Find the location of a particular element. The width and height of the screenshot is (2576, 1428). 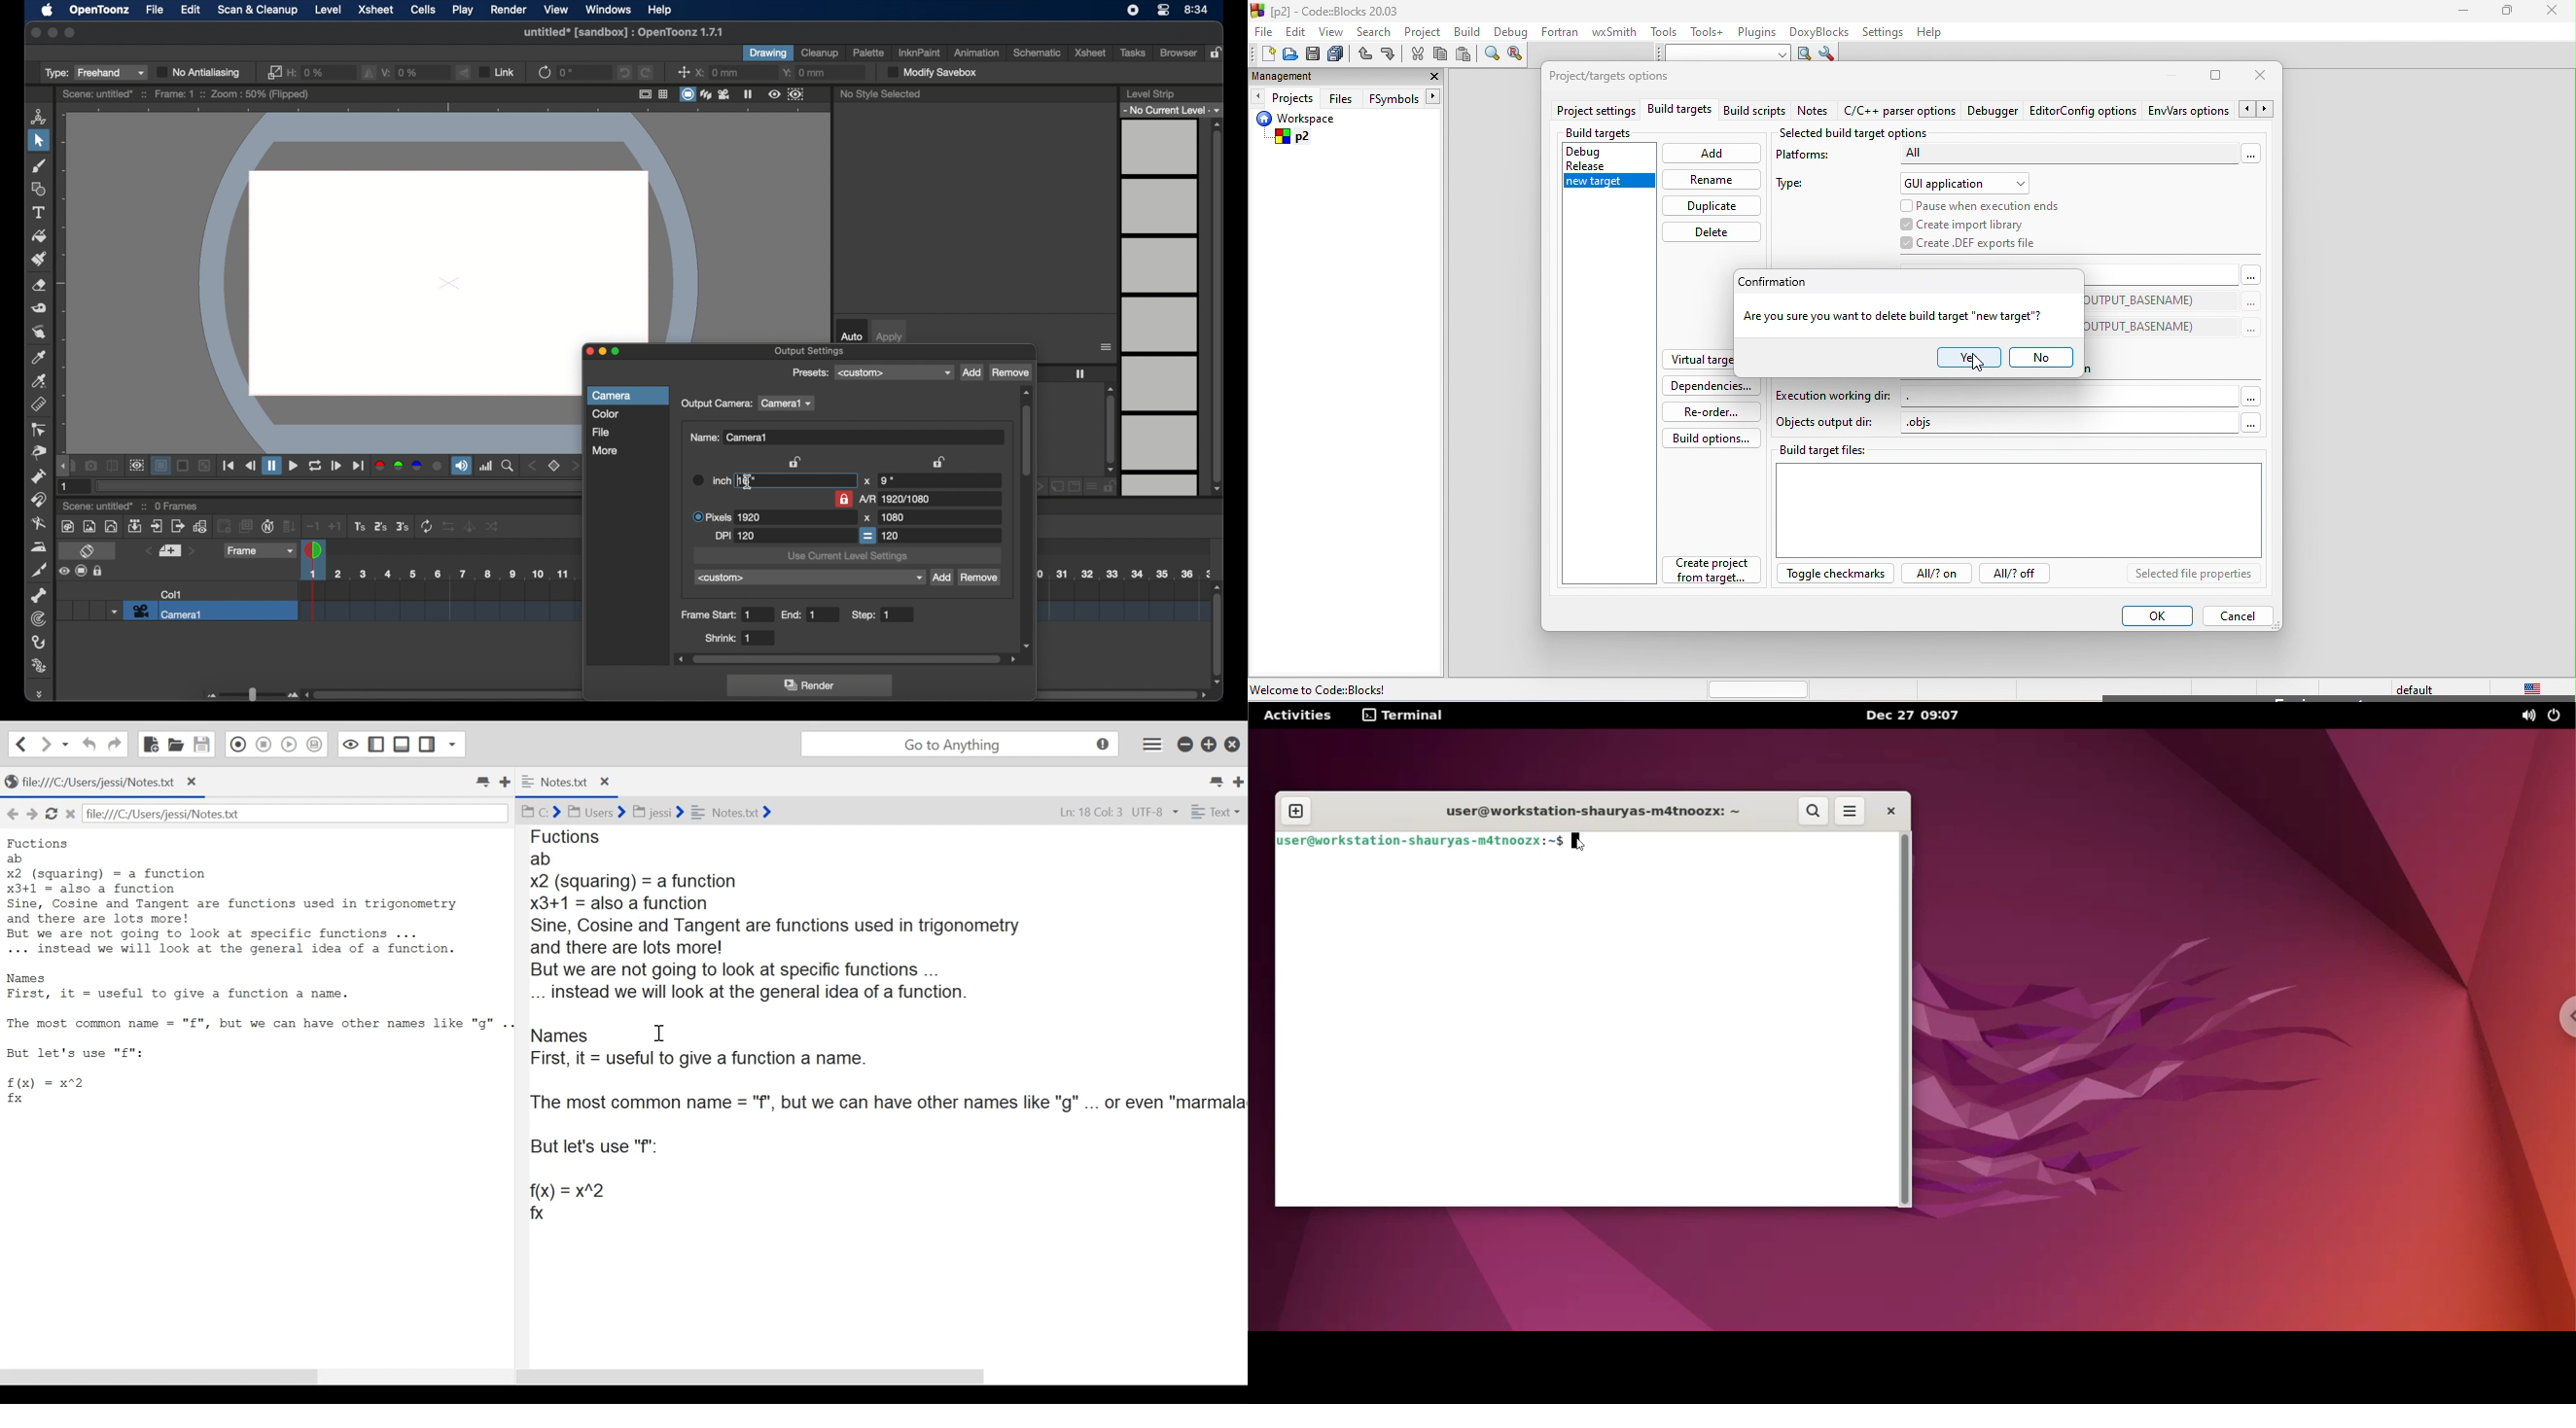

pause when execution ends is located at coordinates (1990, 204).